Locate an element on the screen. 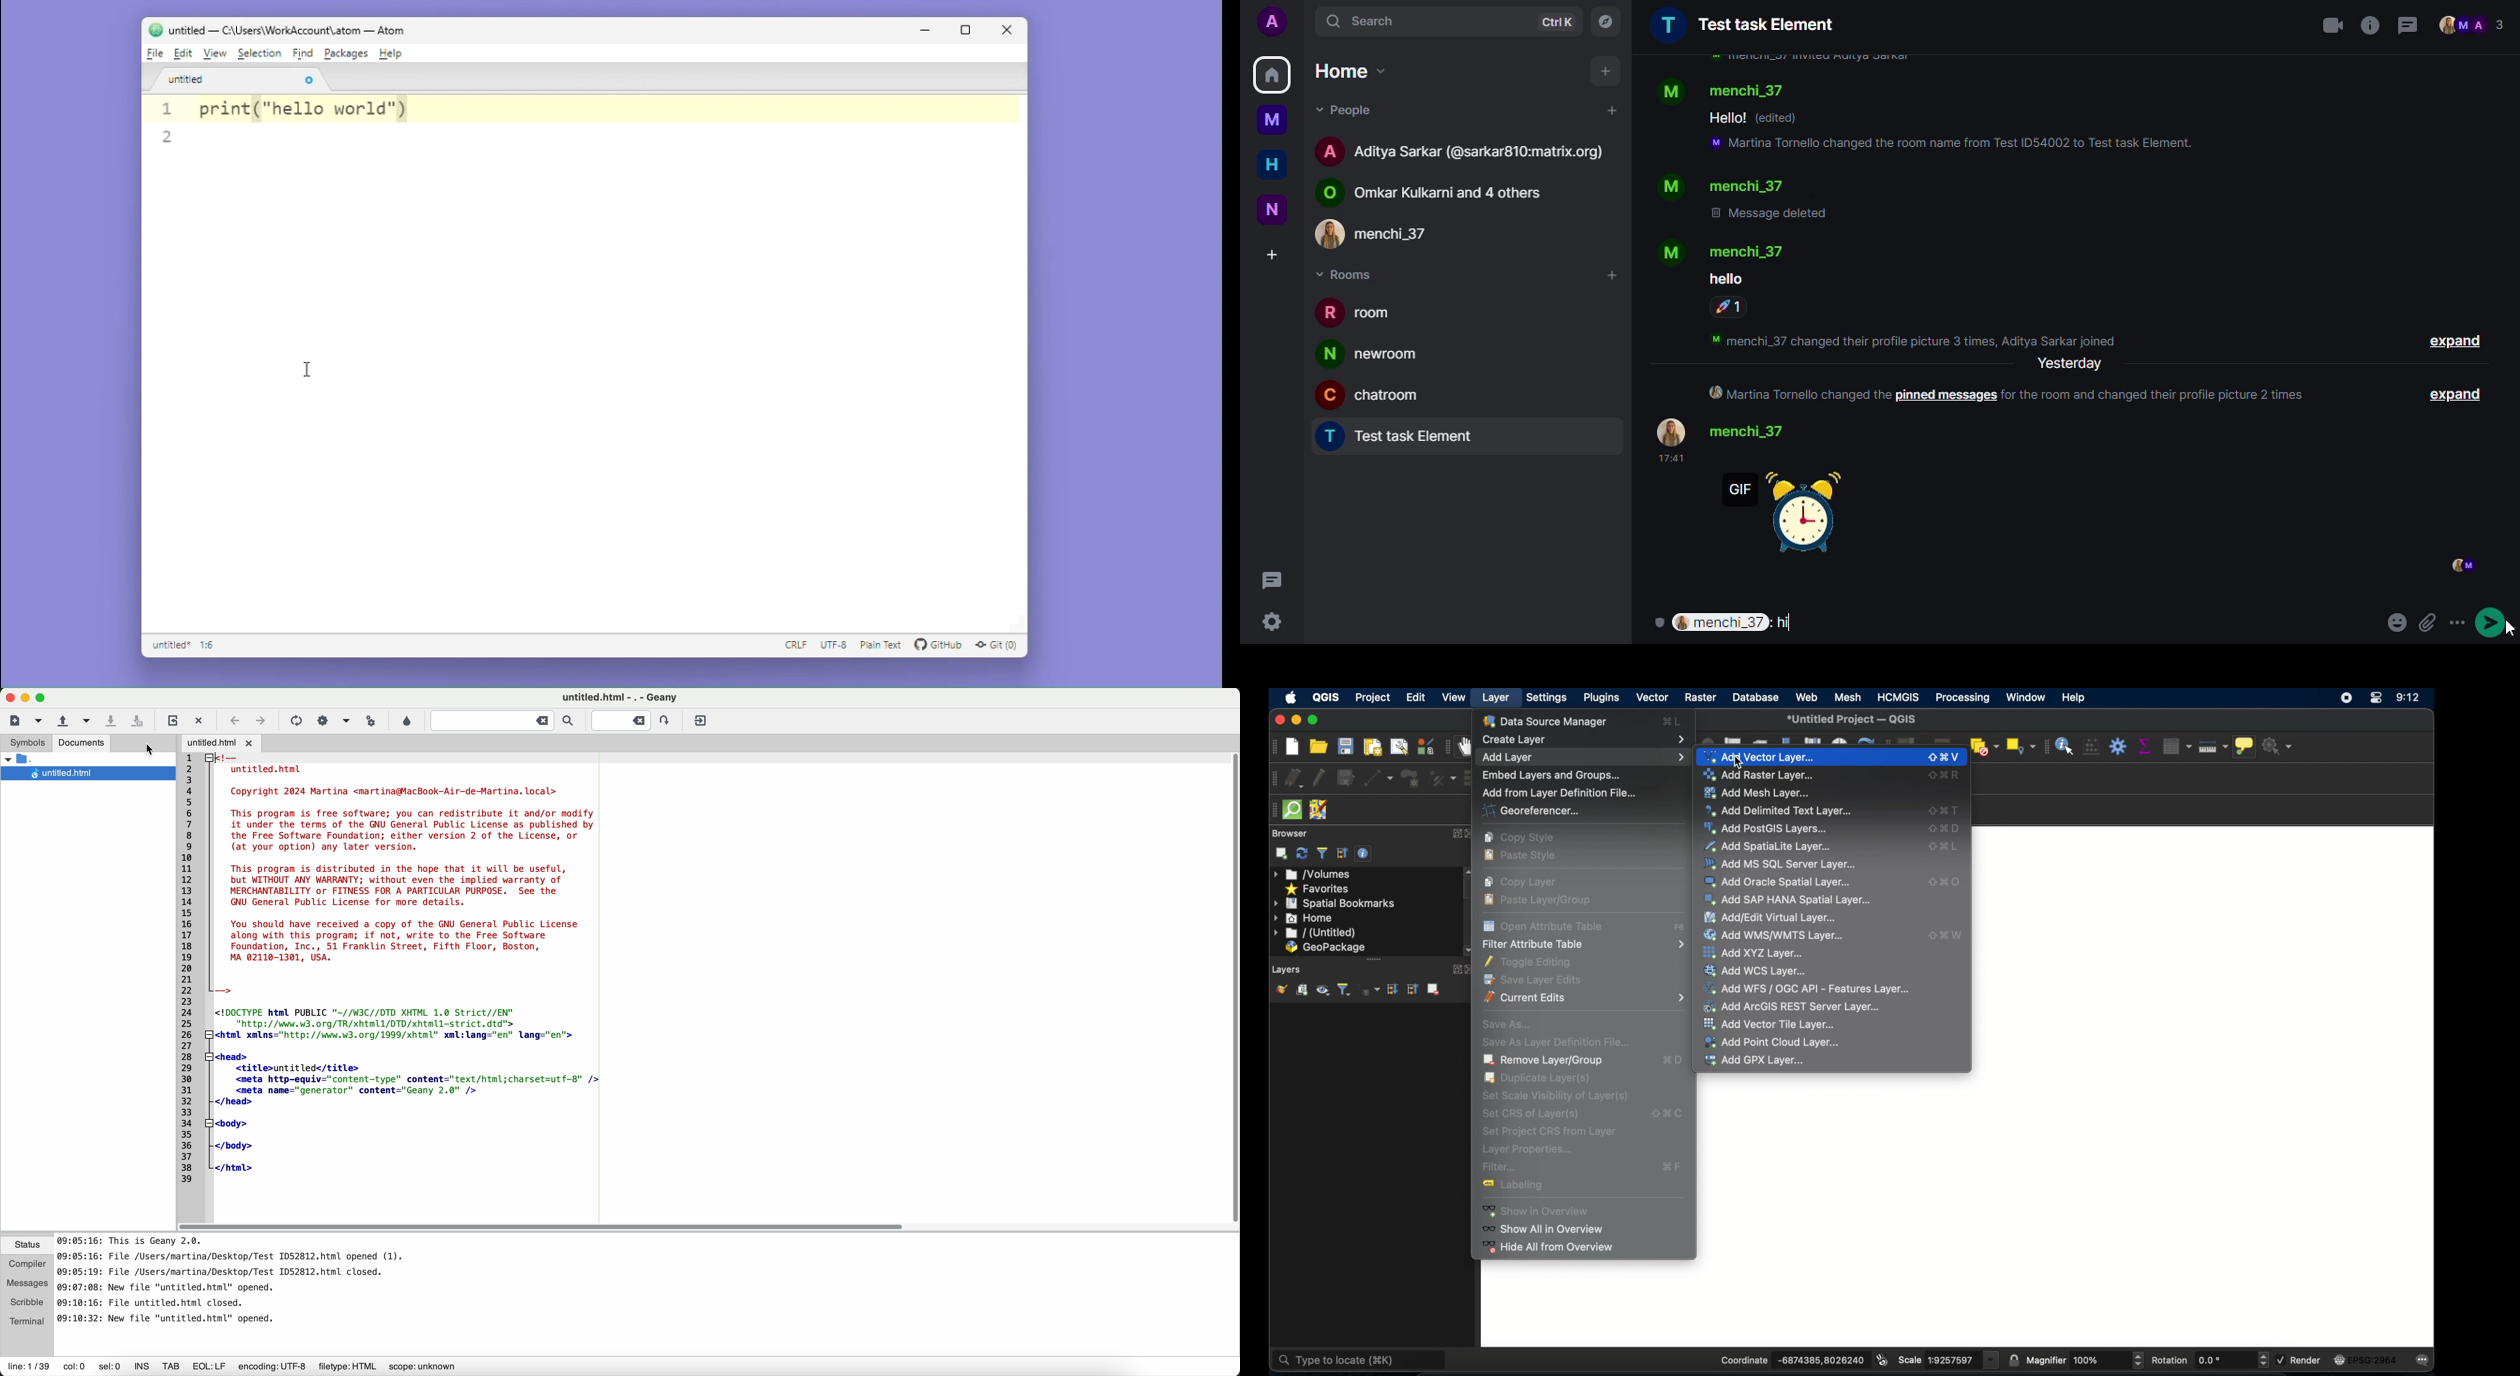  show layer styling panel is located at coordinates (1281, 990).